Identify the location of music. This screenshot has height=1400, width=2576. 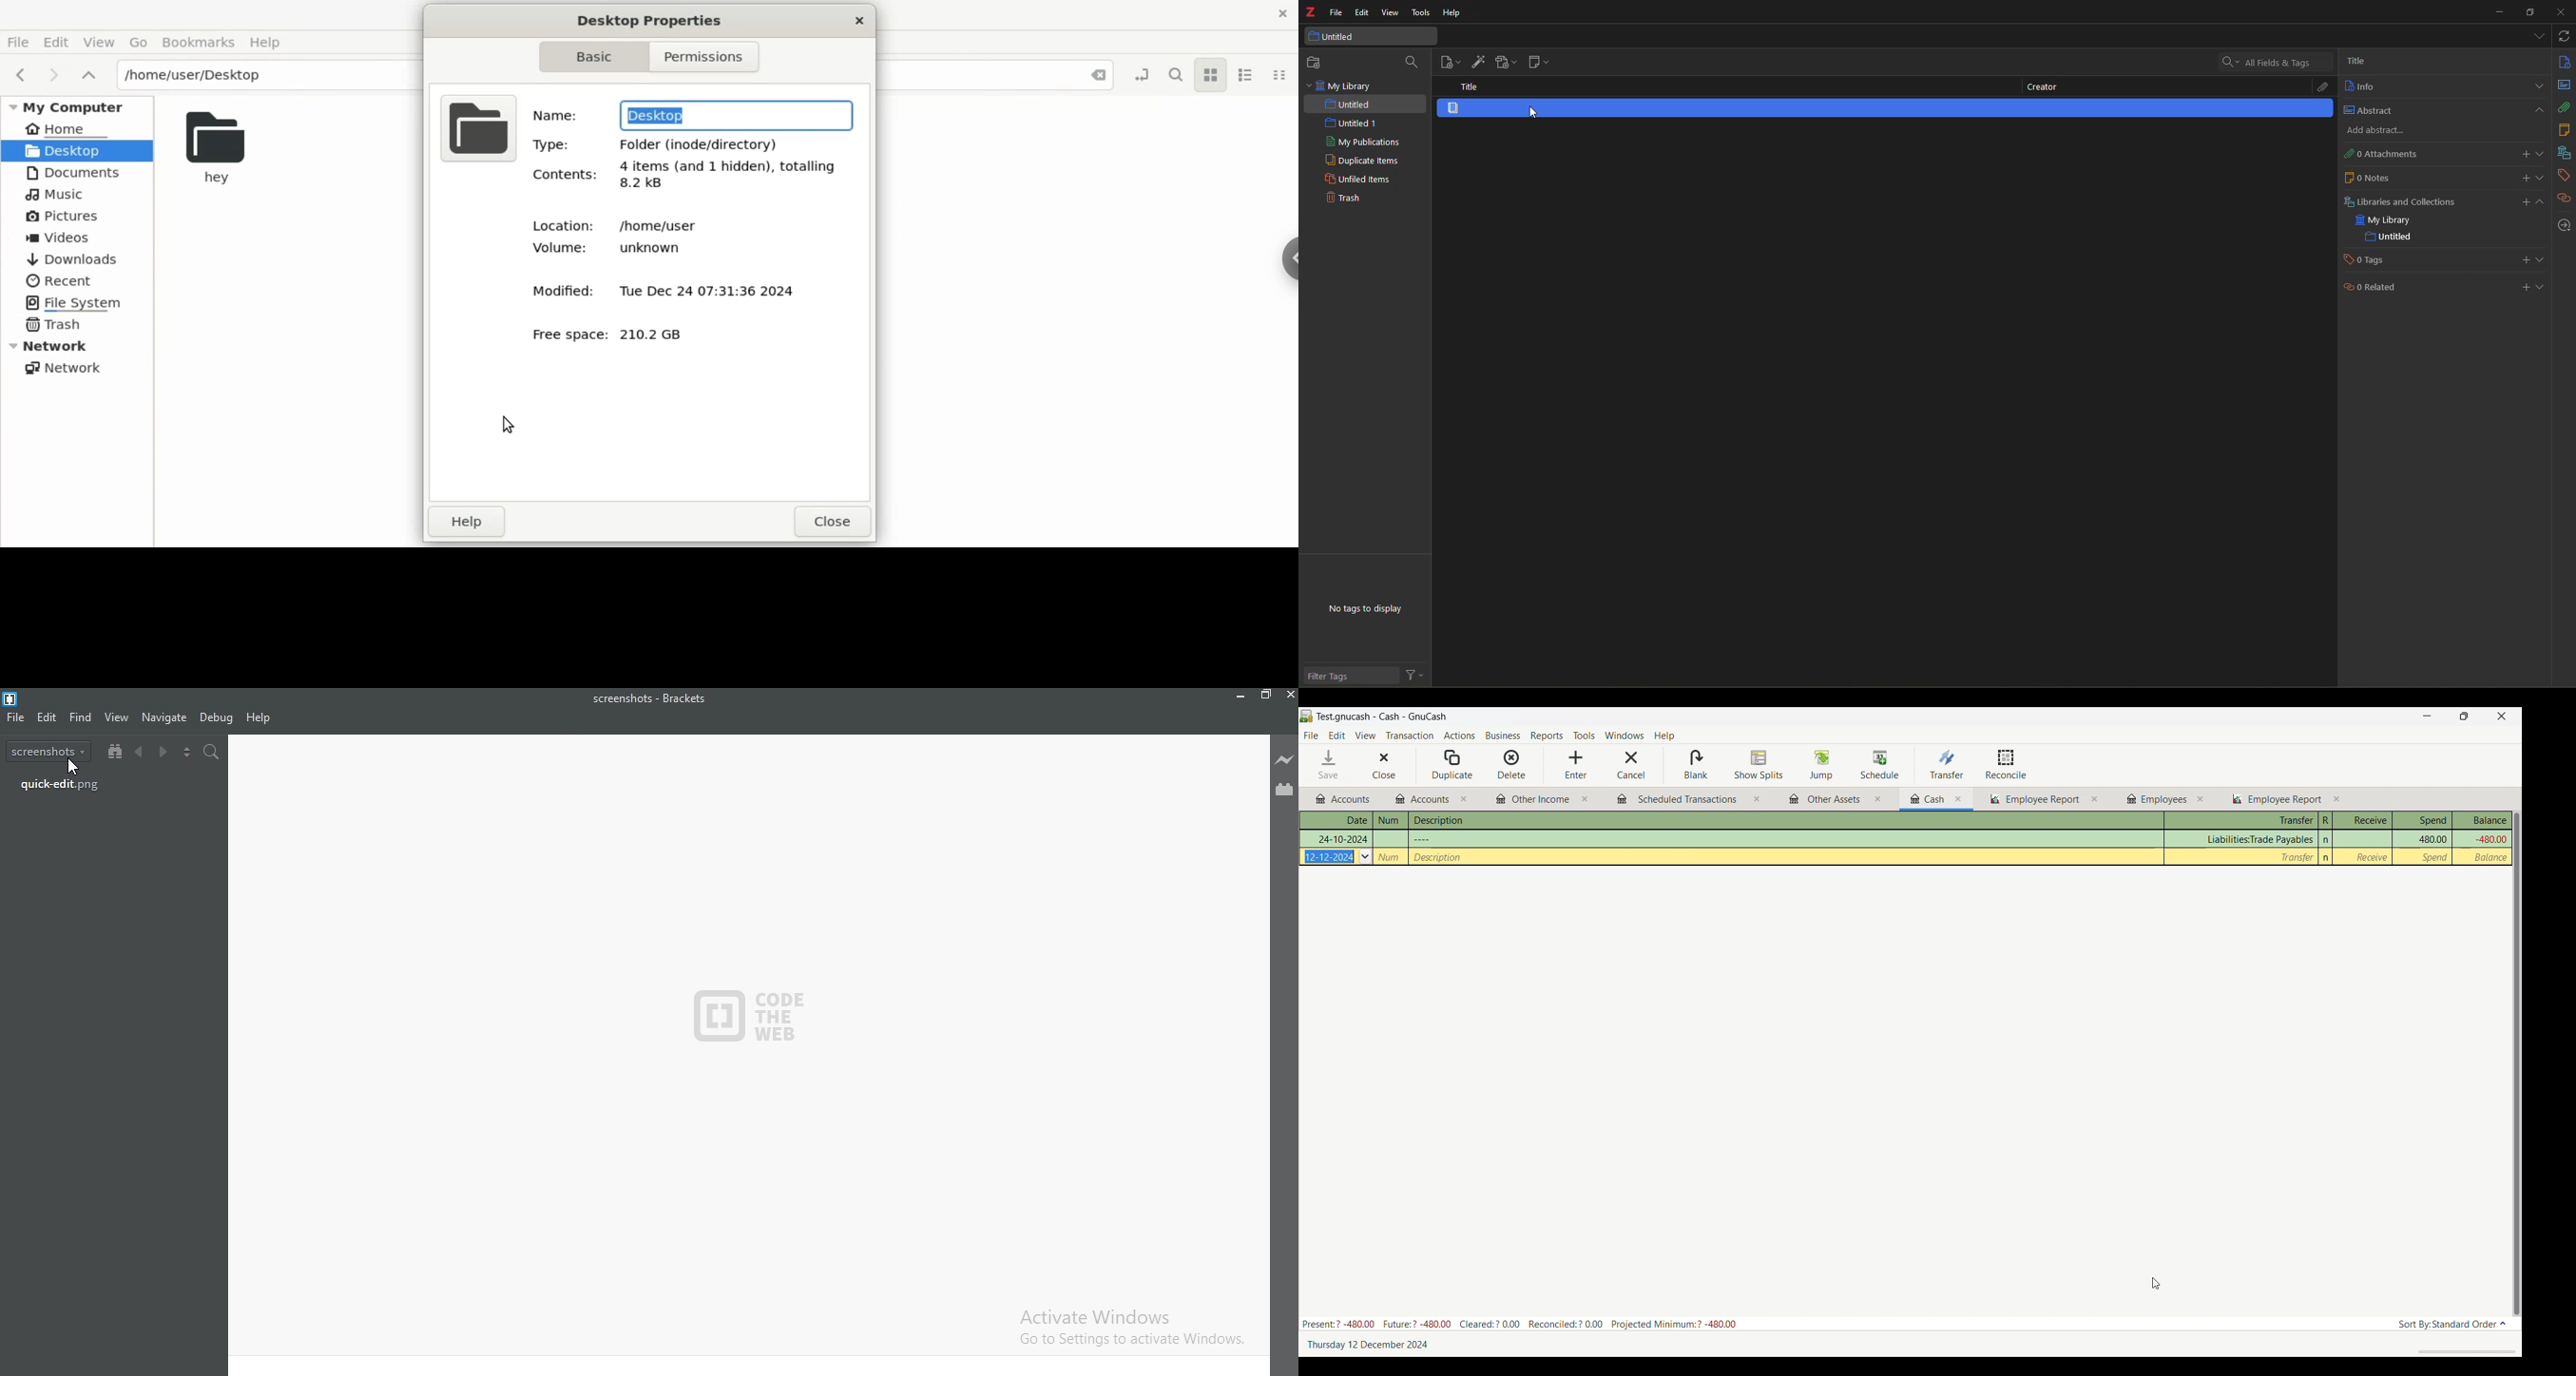
(53, 193).